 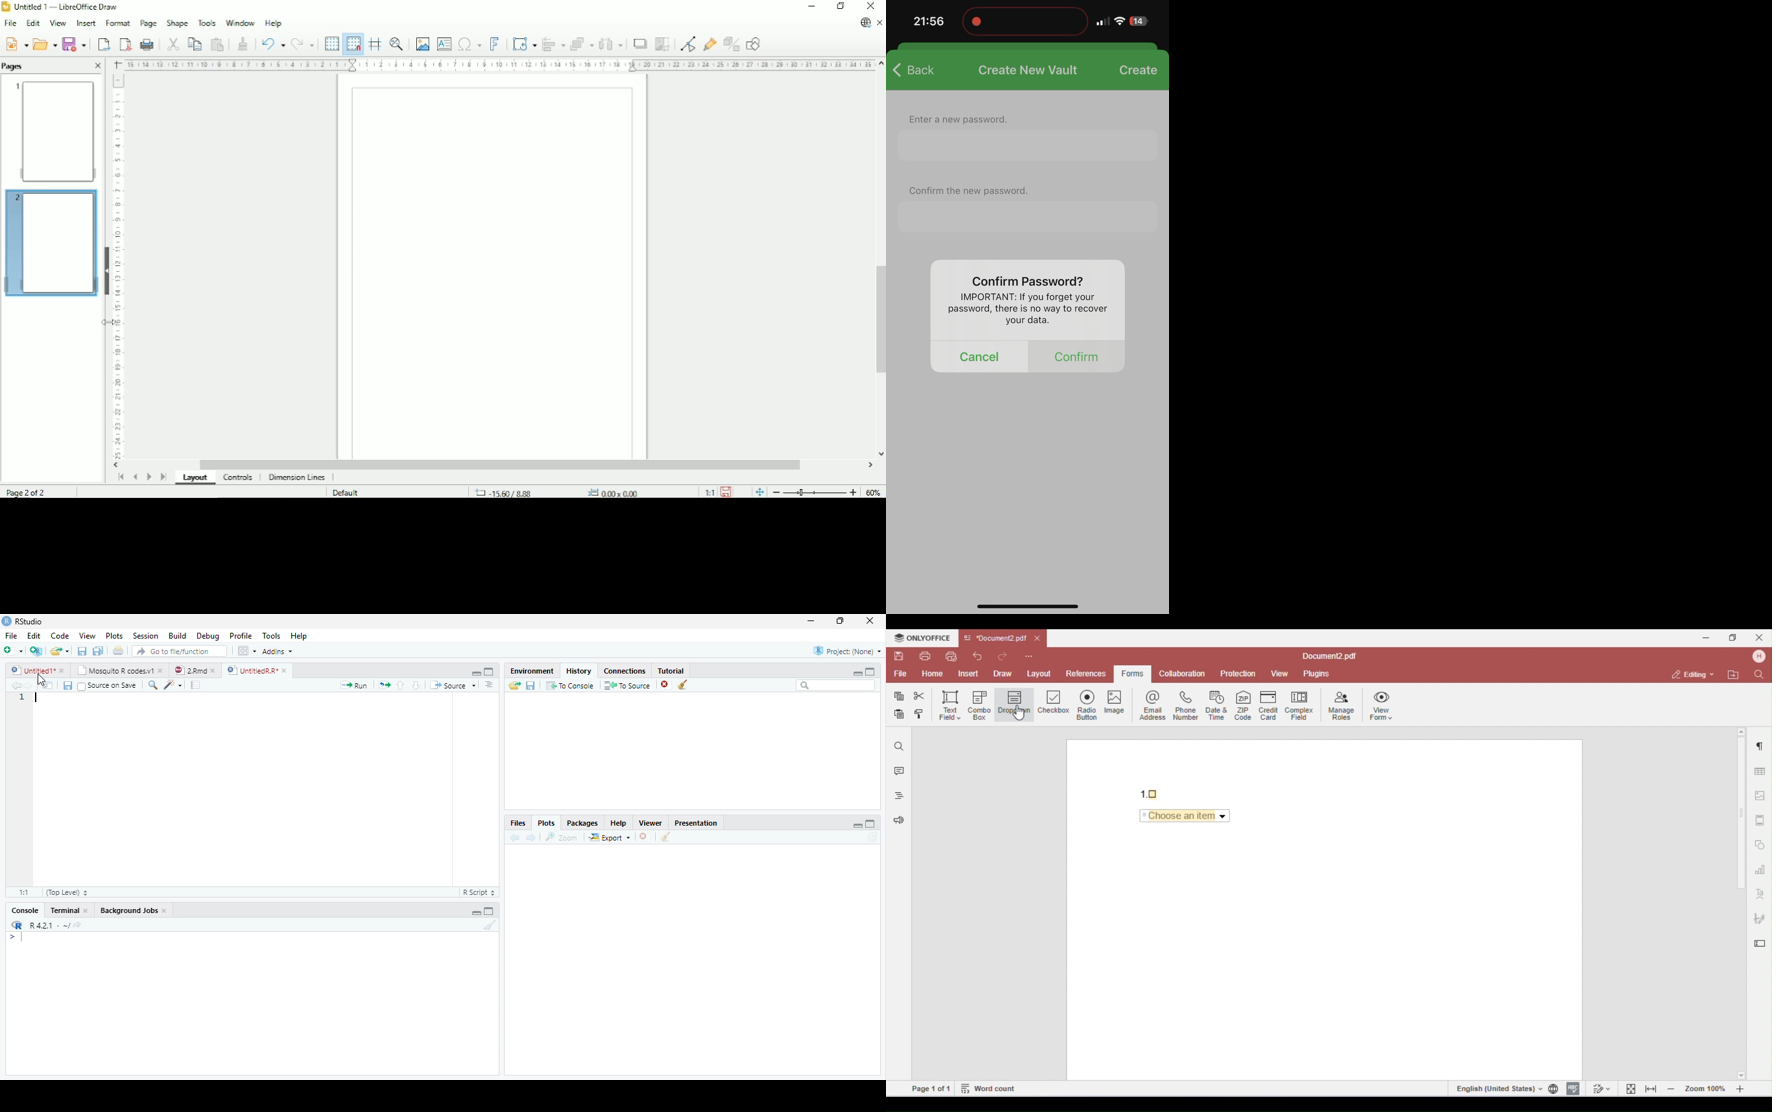 What do you see at coordinates (62, 911) in the screenshot?
I see `Terminal` at bounding box center [62, 911].